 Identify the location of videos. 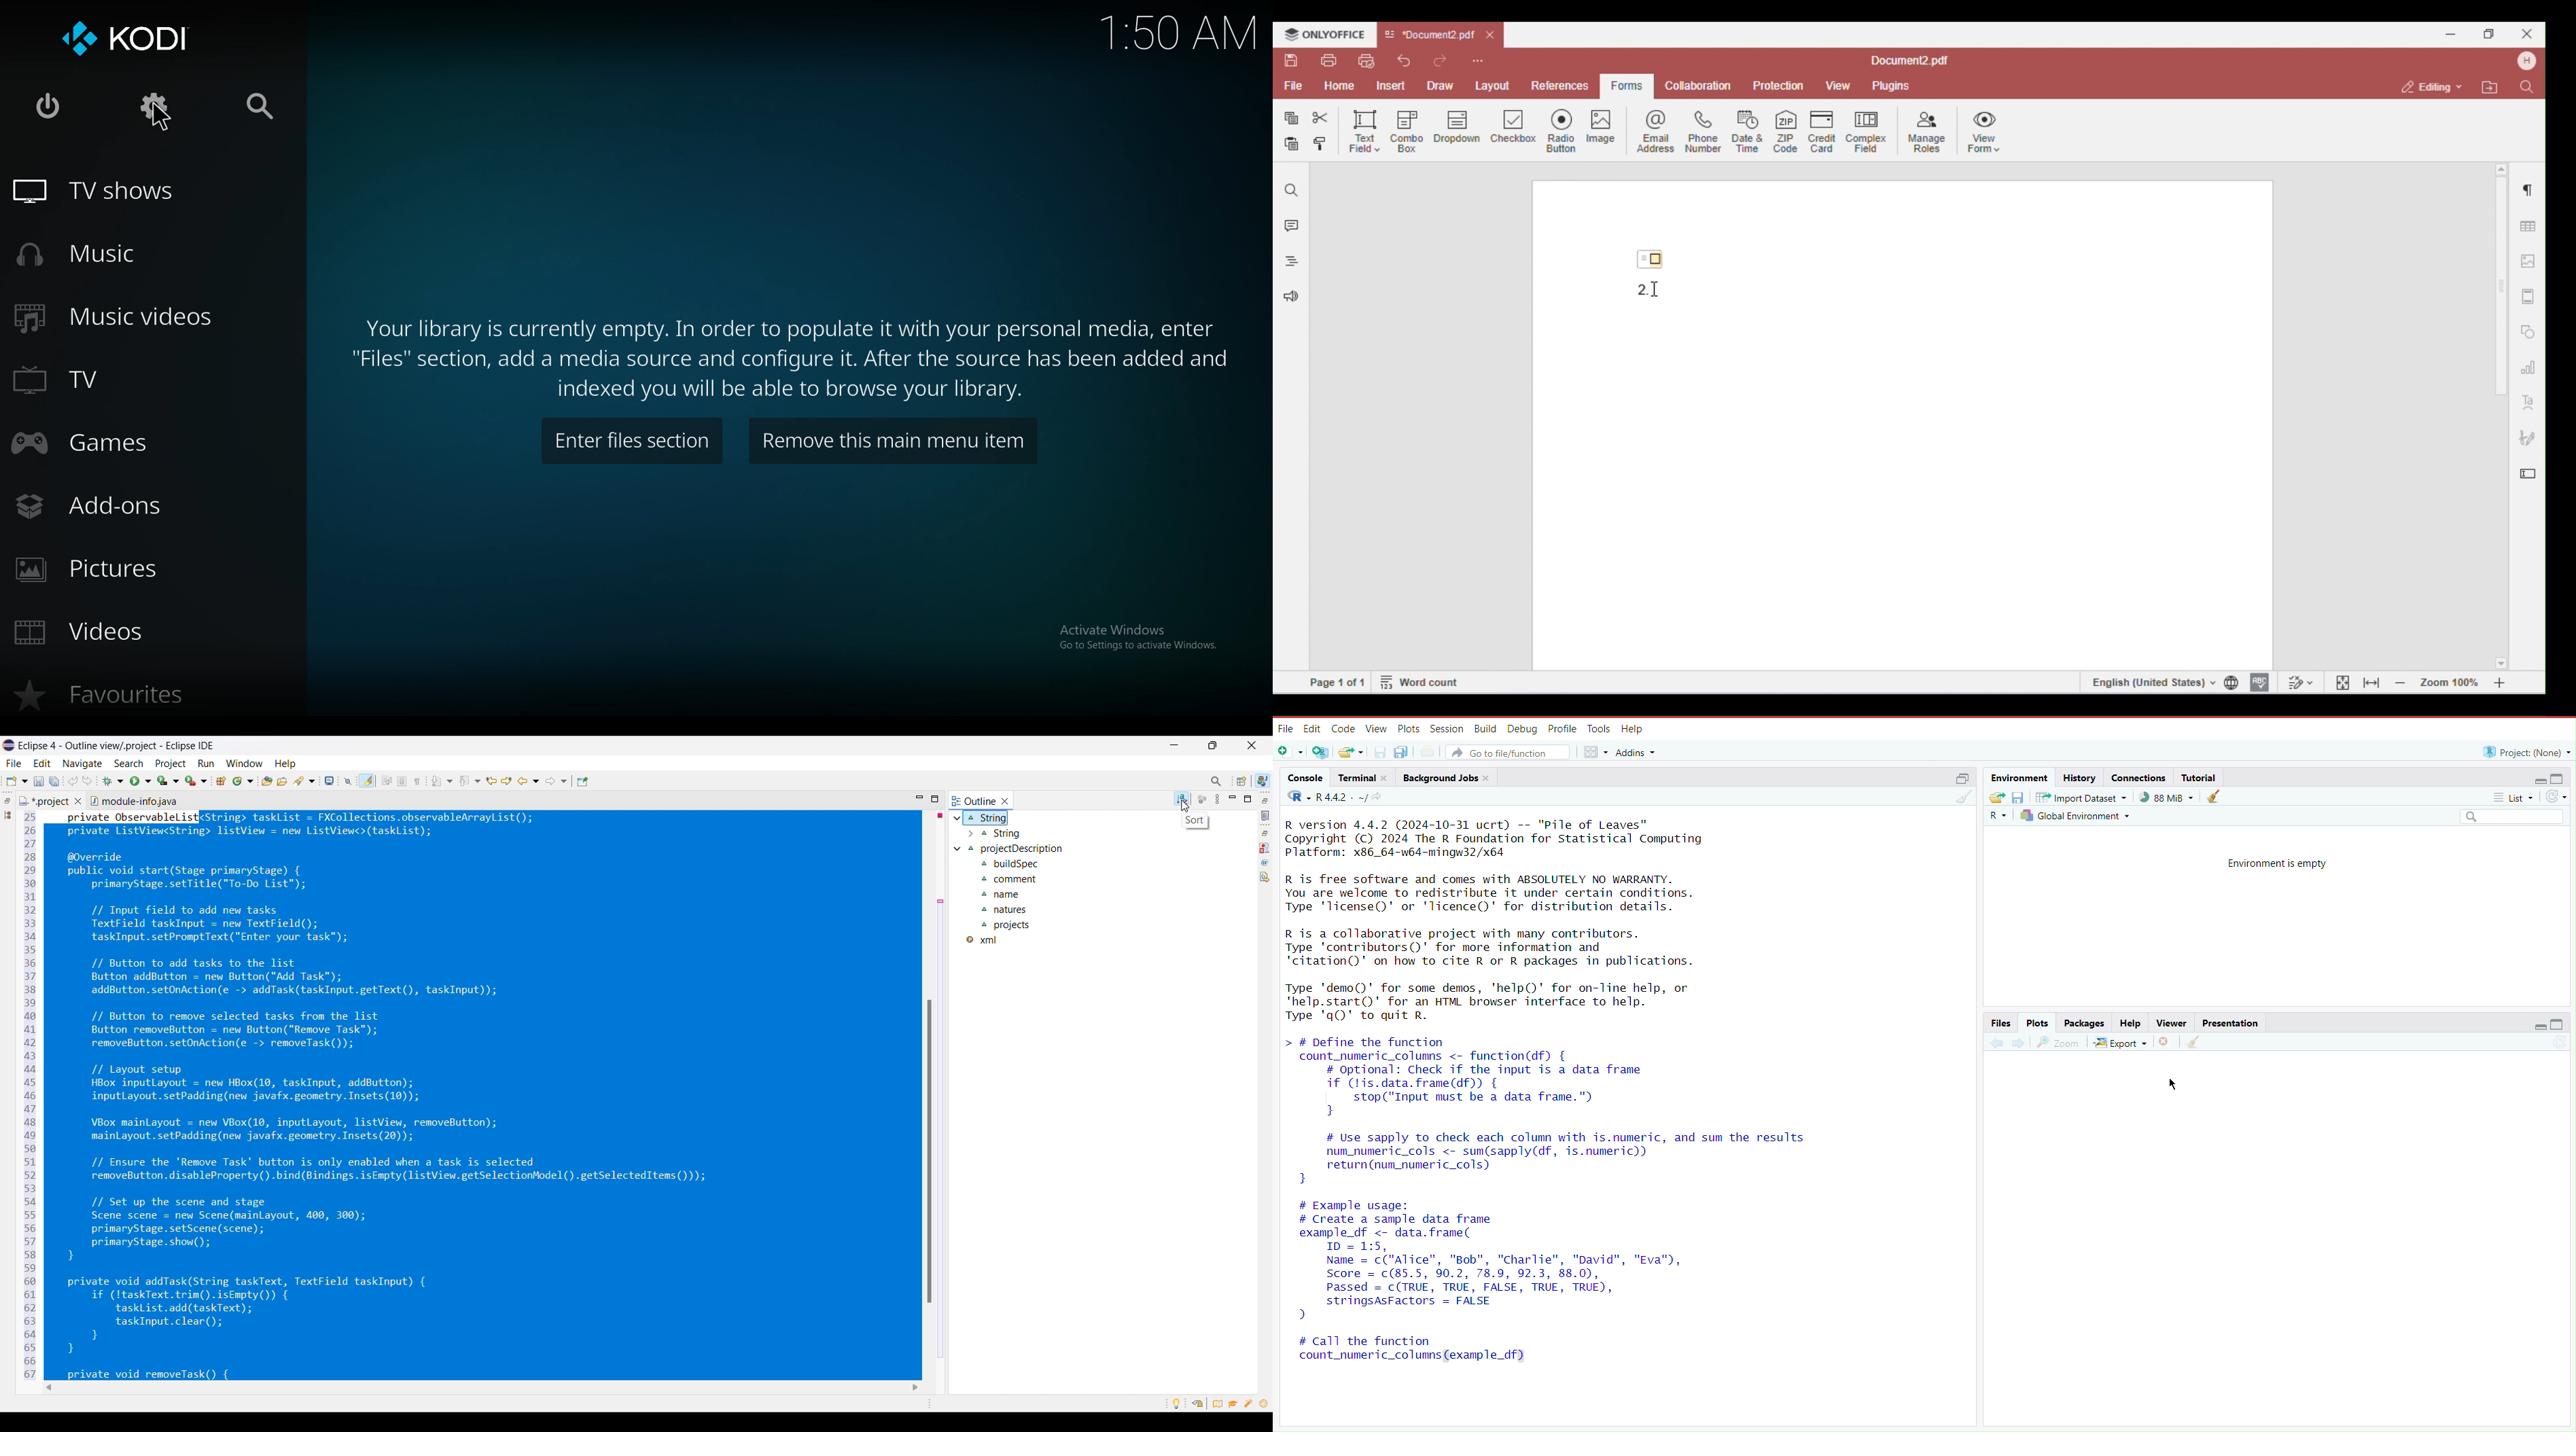
(97, 632).